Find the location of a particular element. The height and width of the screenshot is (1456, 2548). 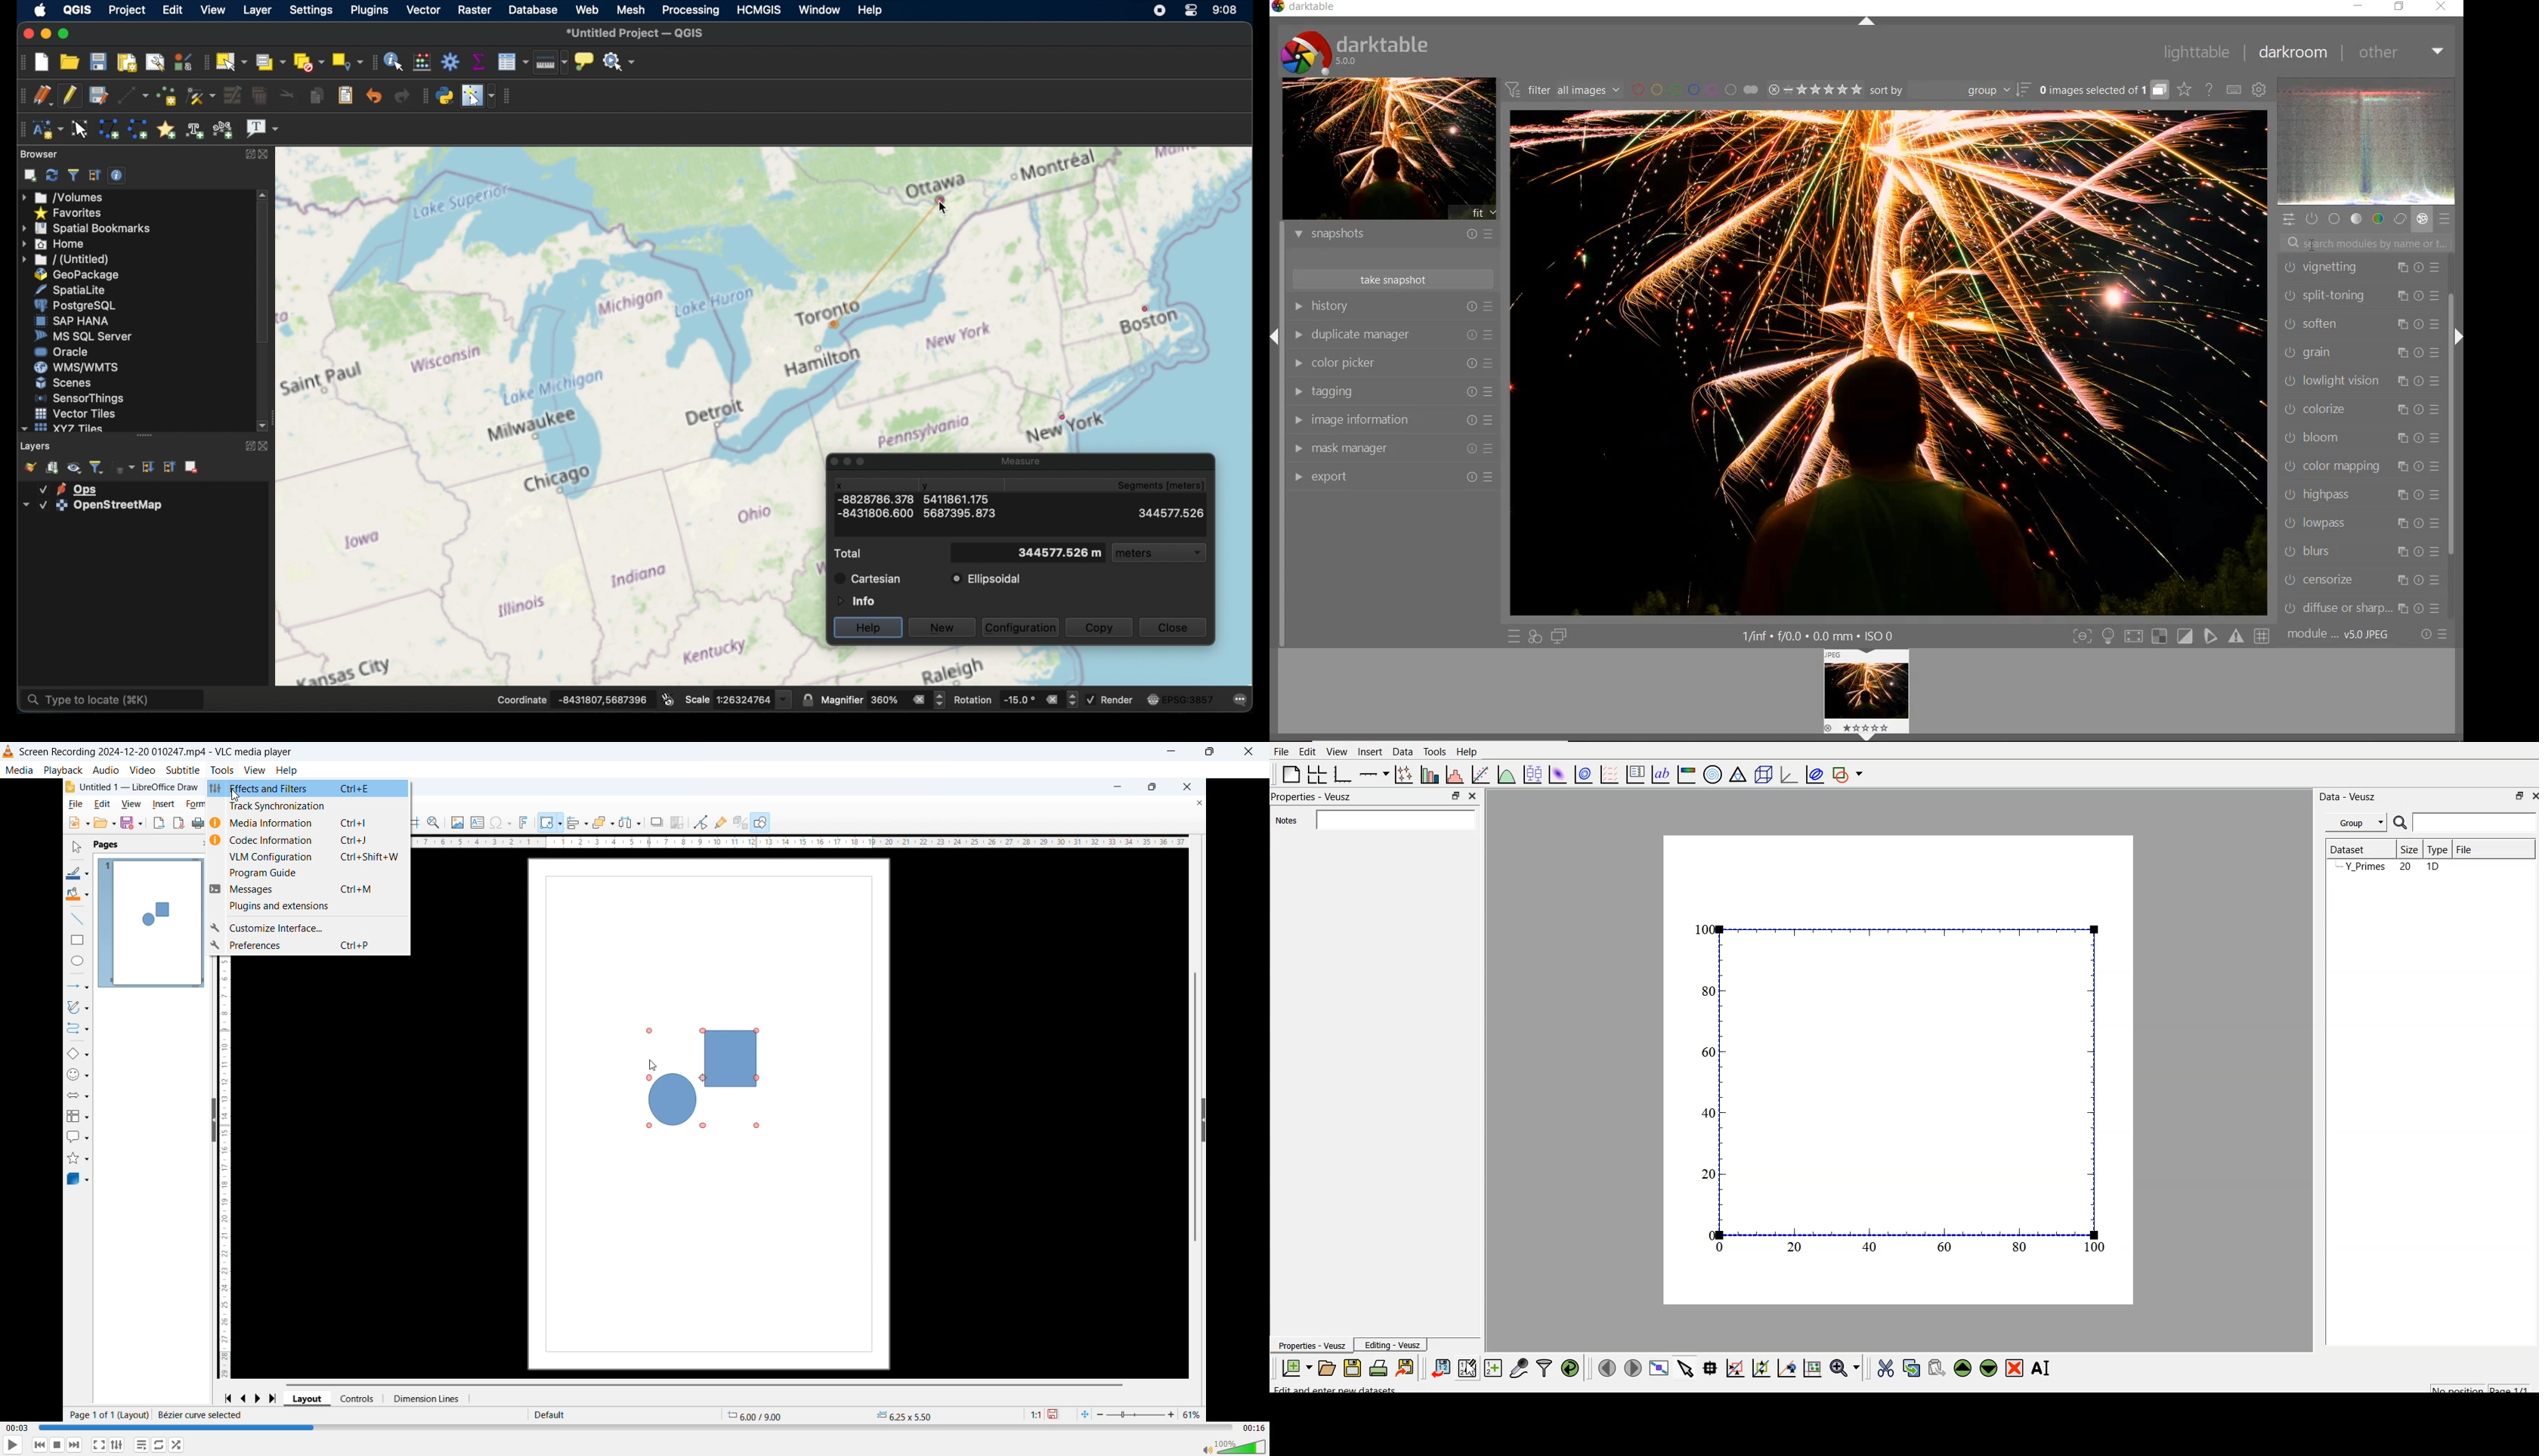

type to locate is located at coordinates (116, 698).